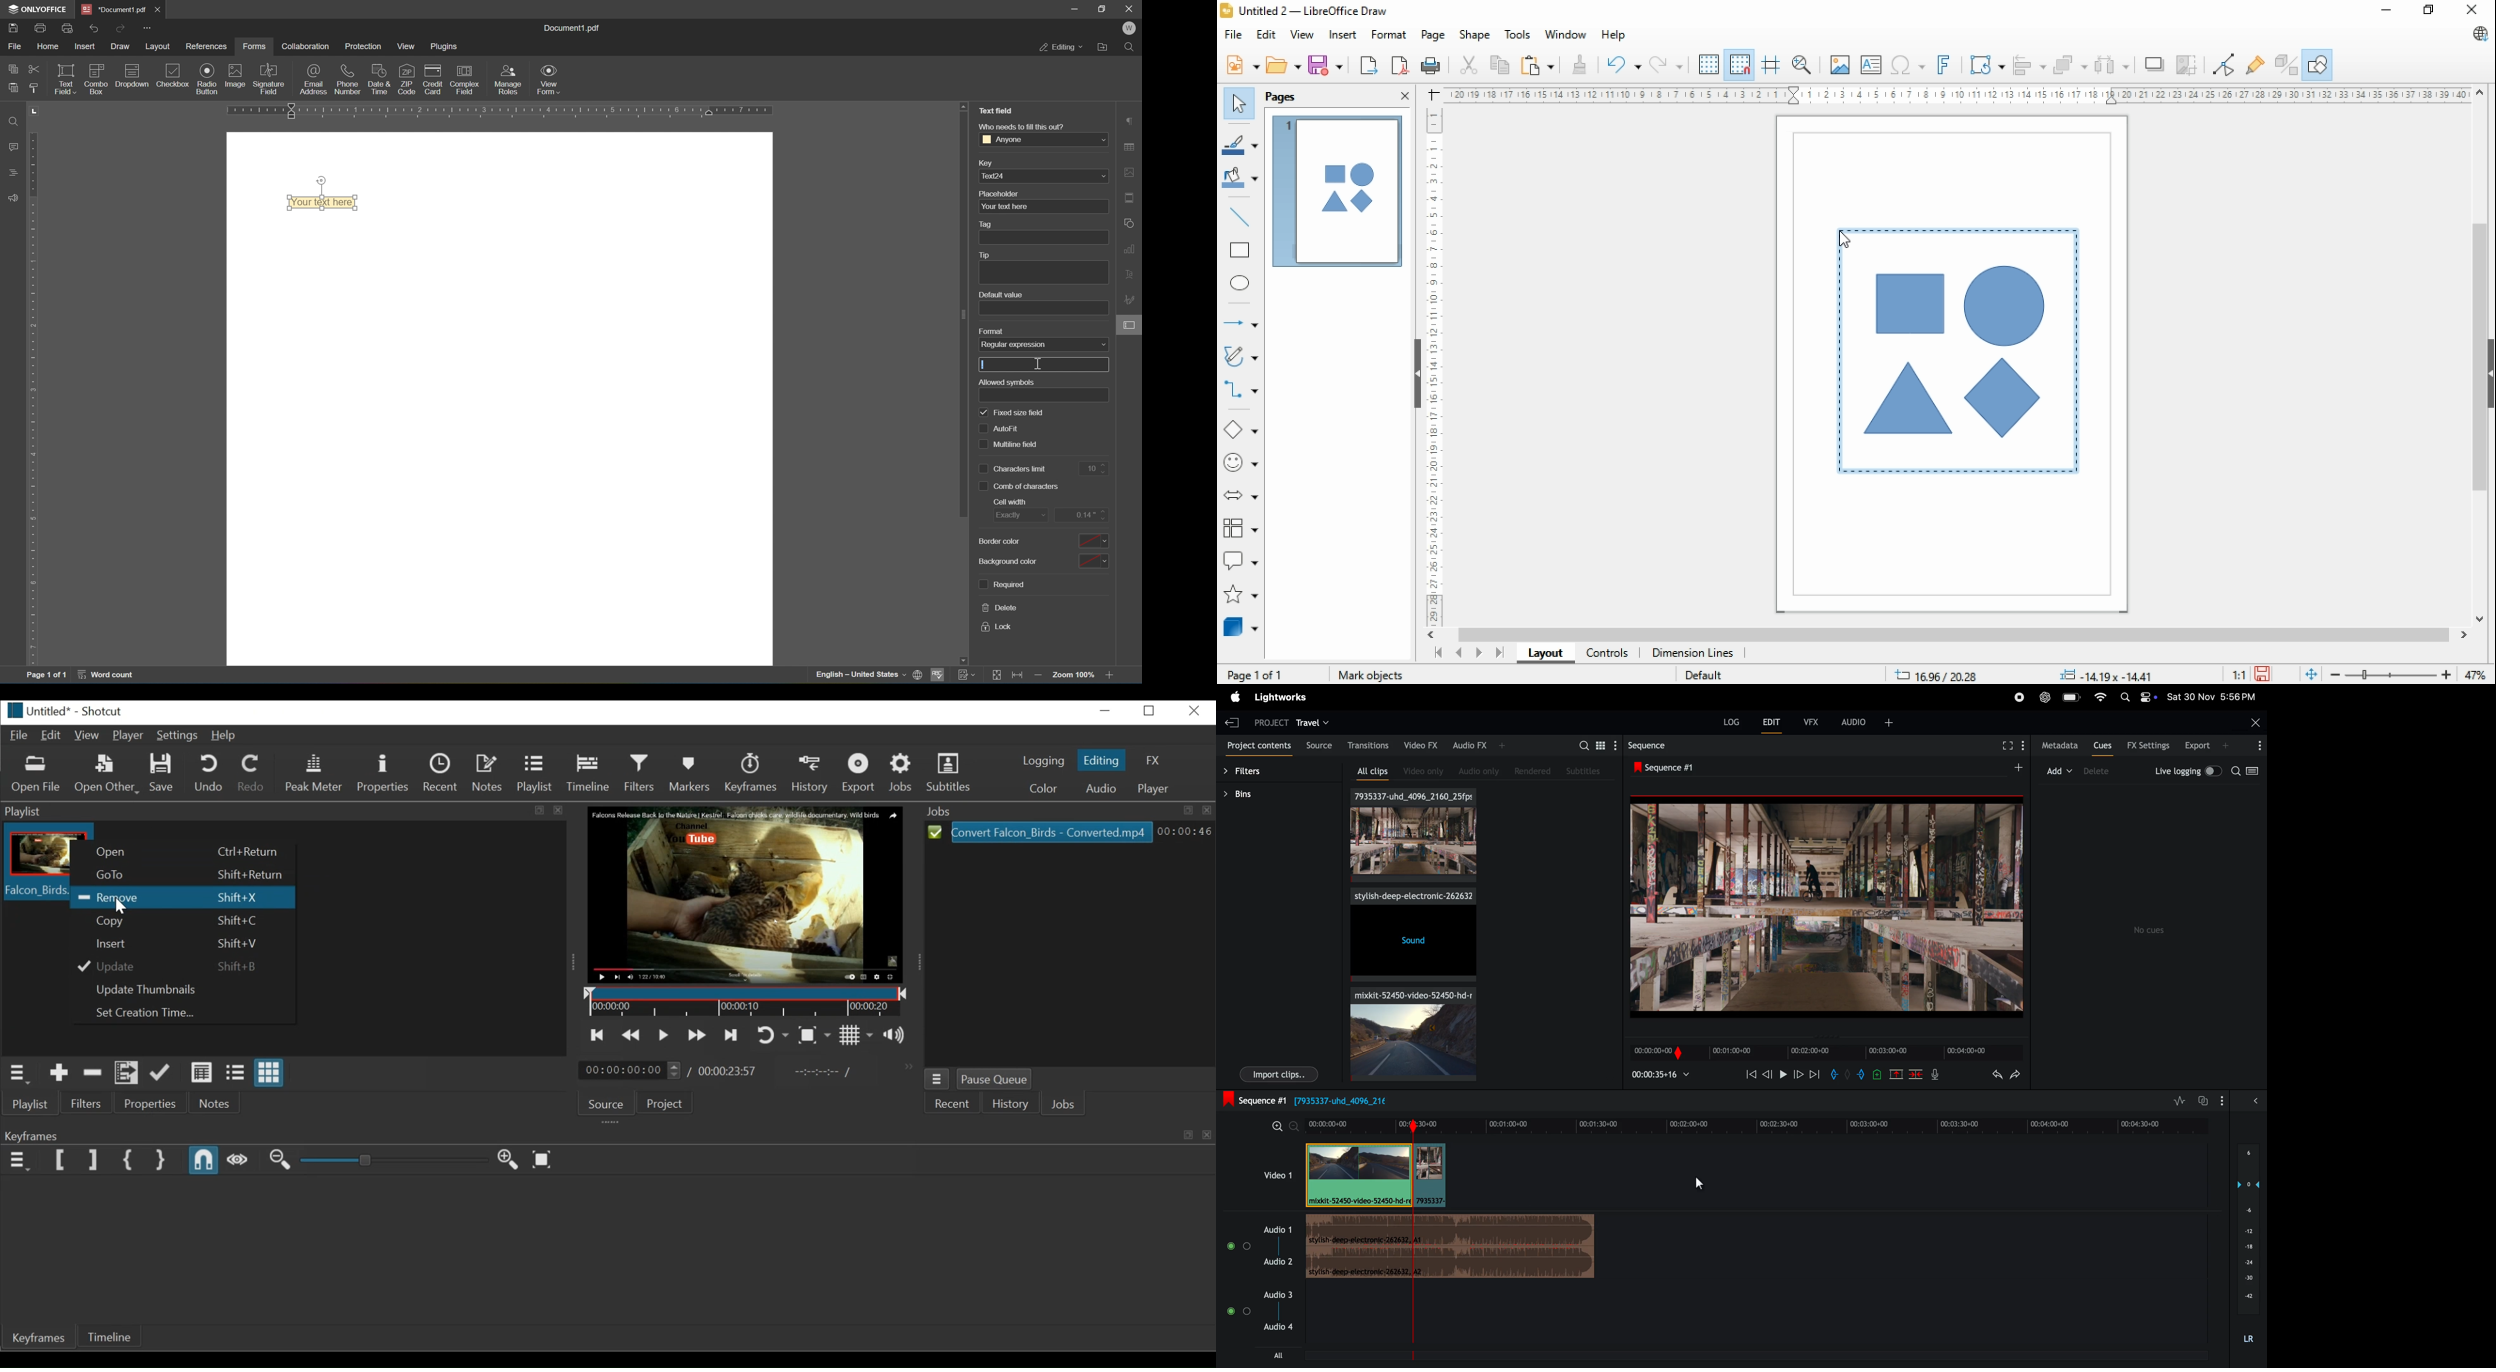 The height and width of the screenshot is (1372, 2520). What do you see at coordinates (364, 46) in the screenshot?
I see `protection` at bounding box center [364, 46].